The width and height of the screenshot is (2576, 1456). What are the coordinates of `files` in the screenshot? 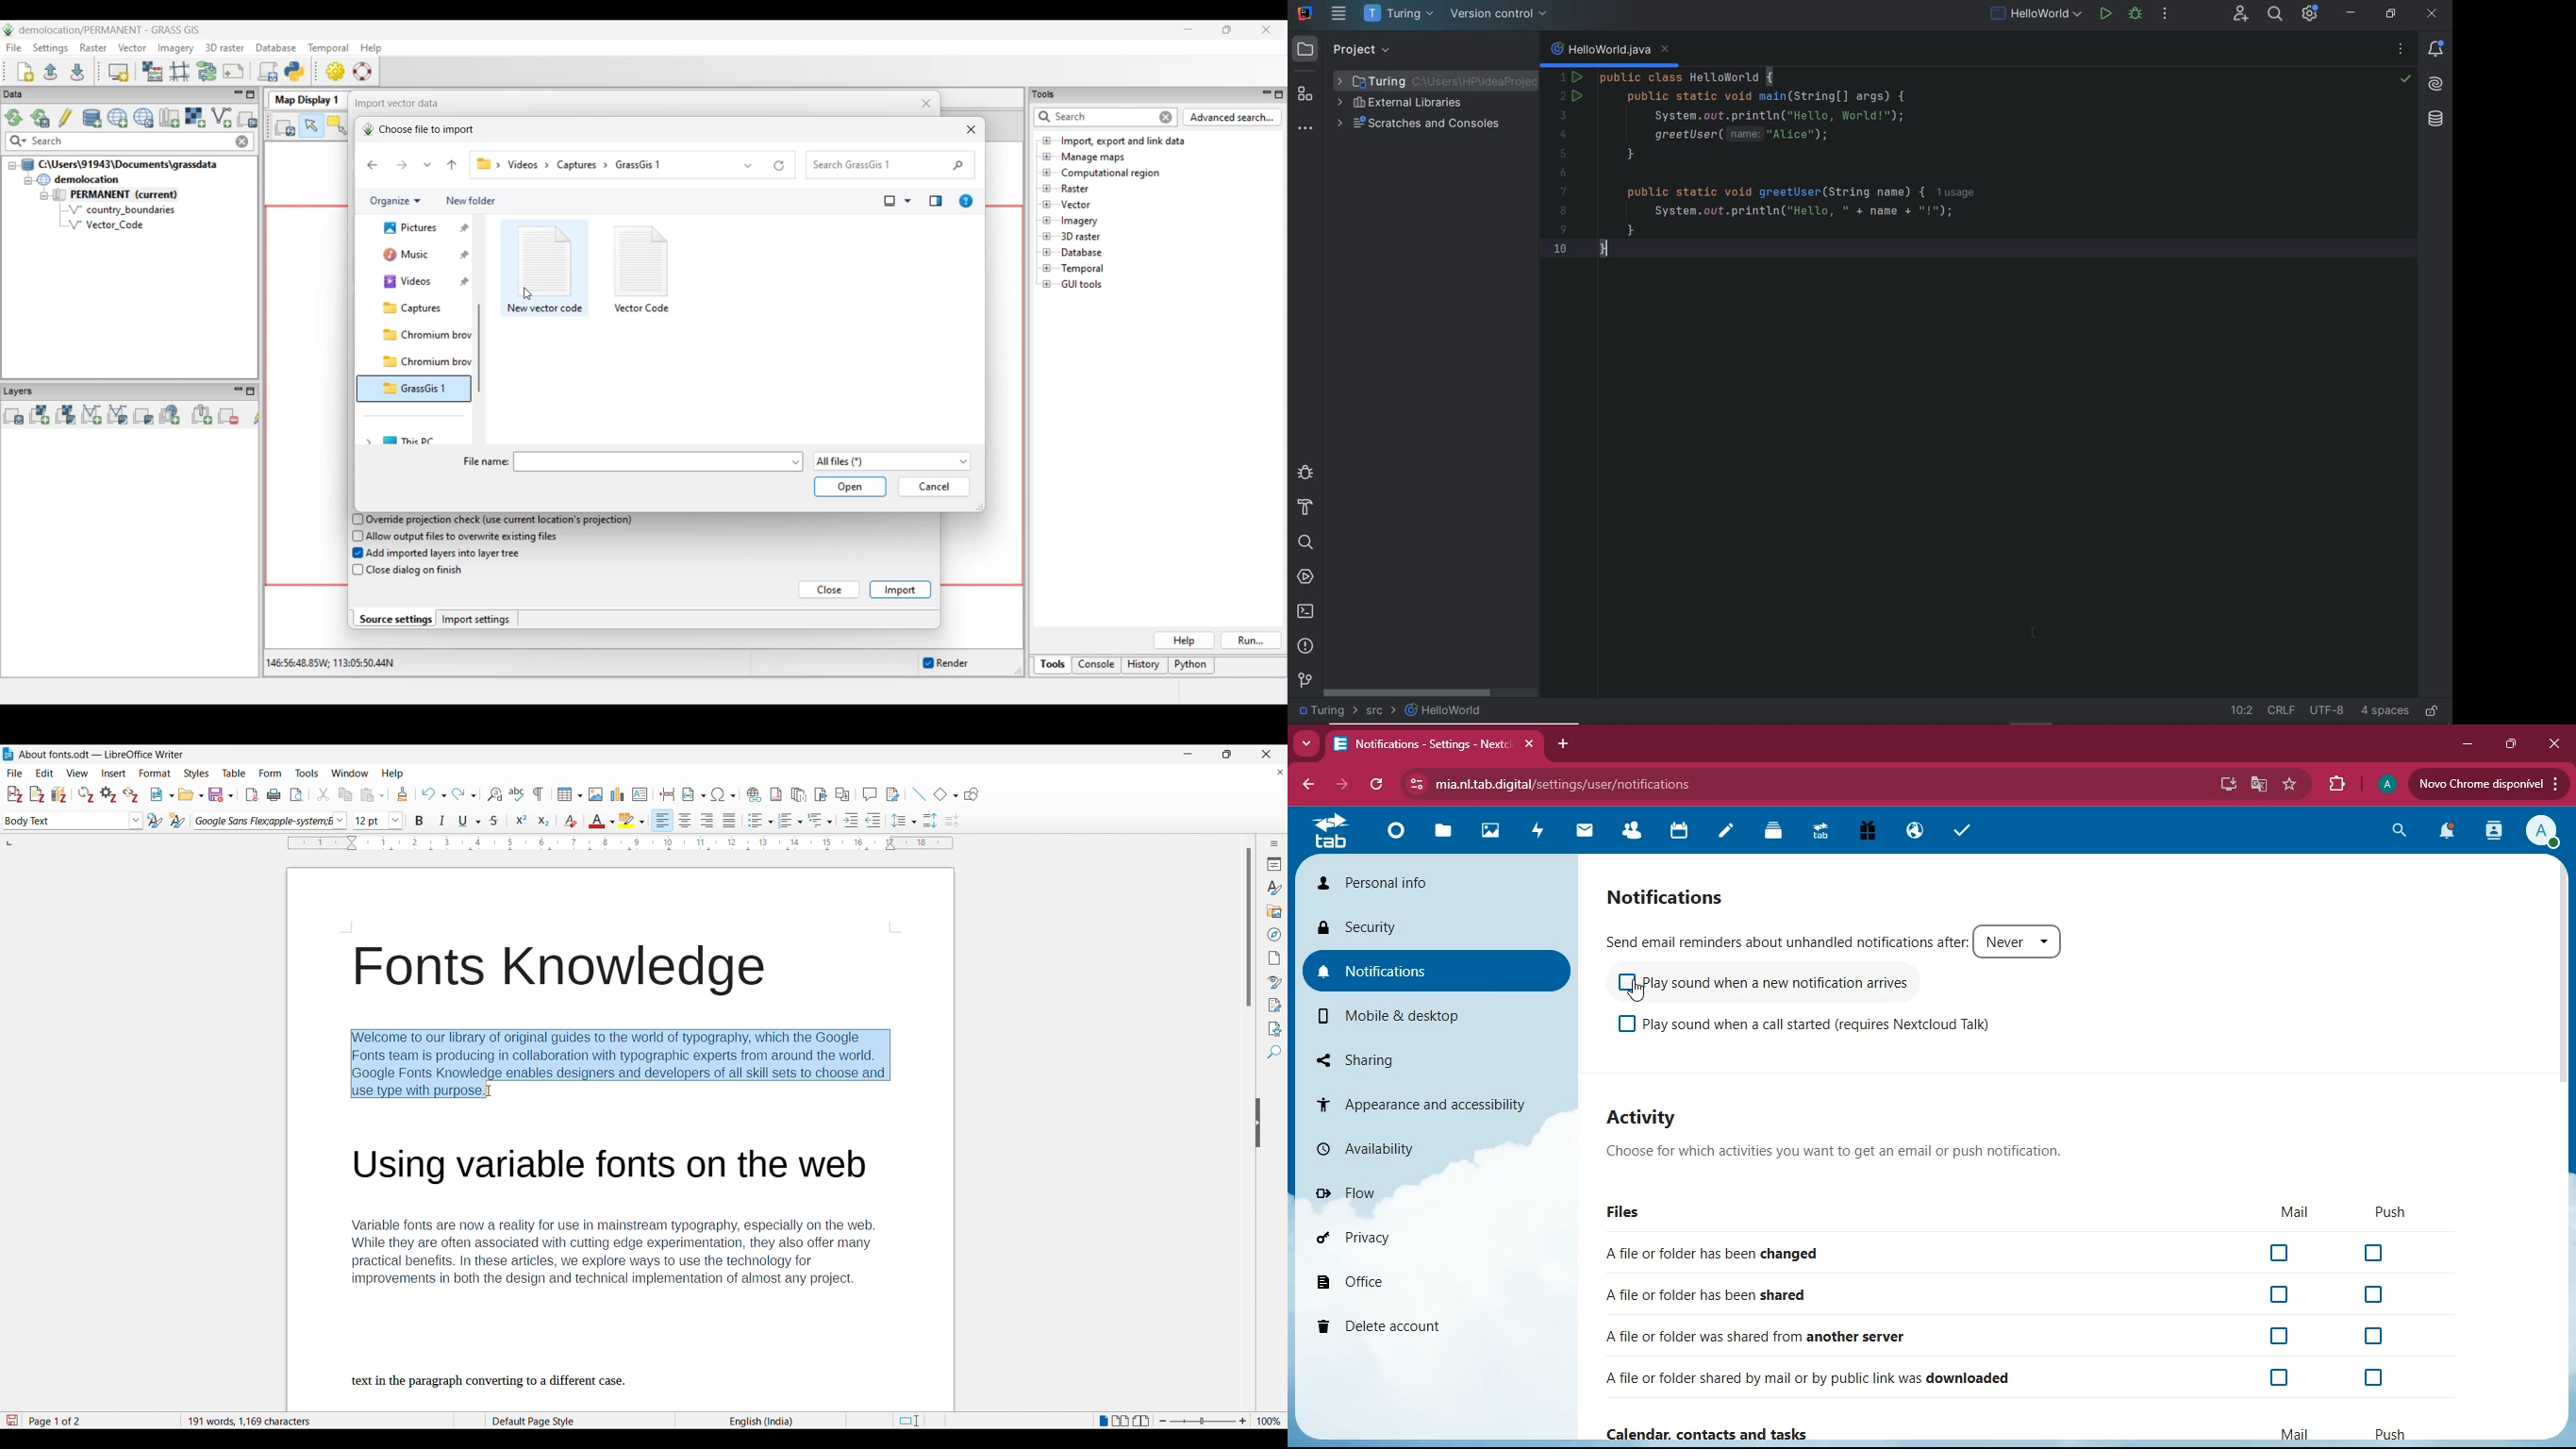 It's located at (1626, 1211).